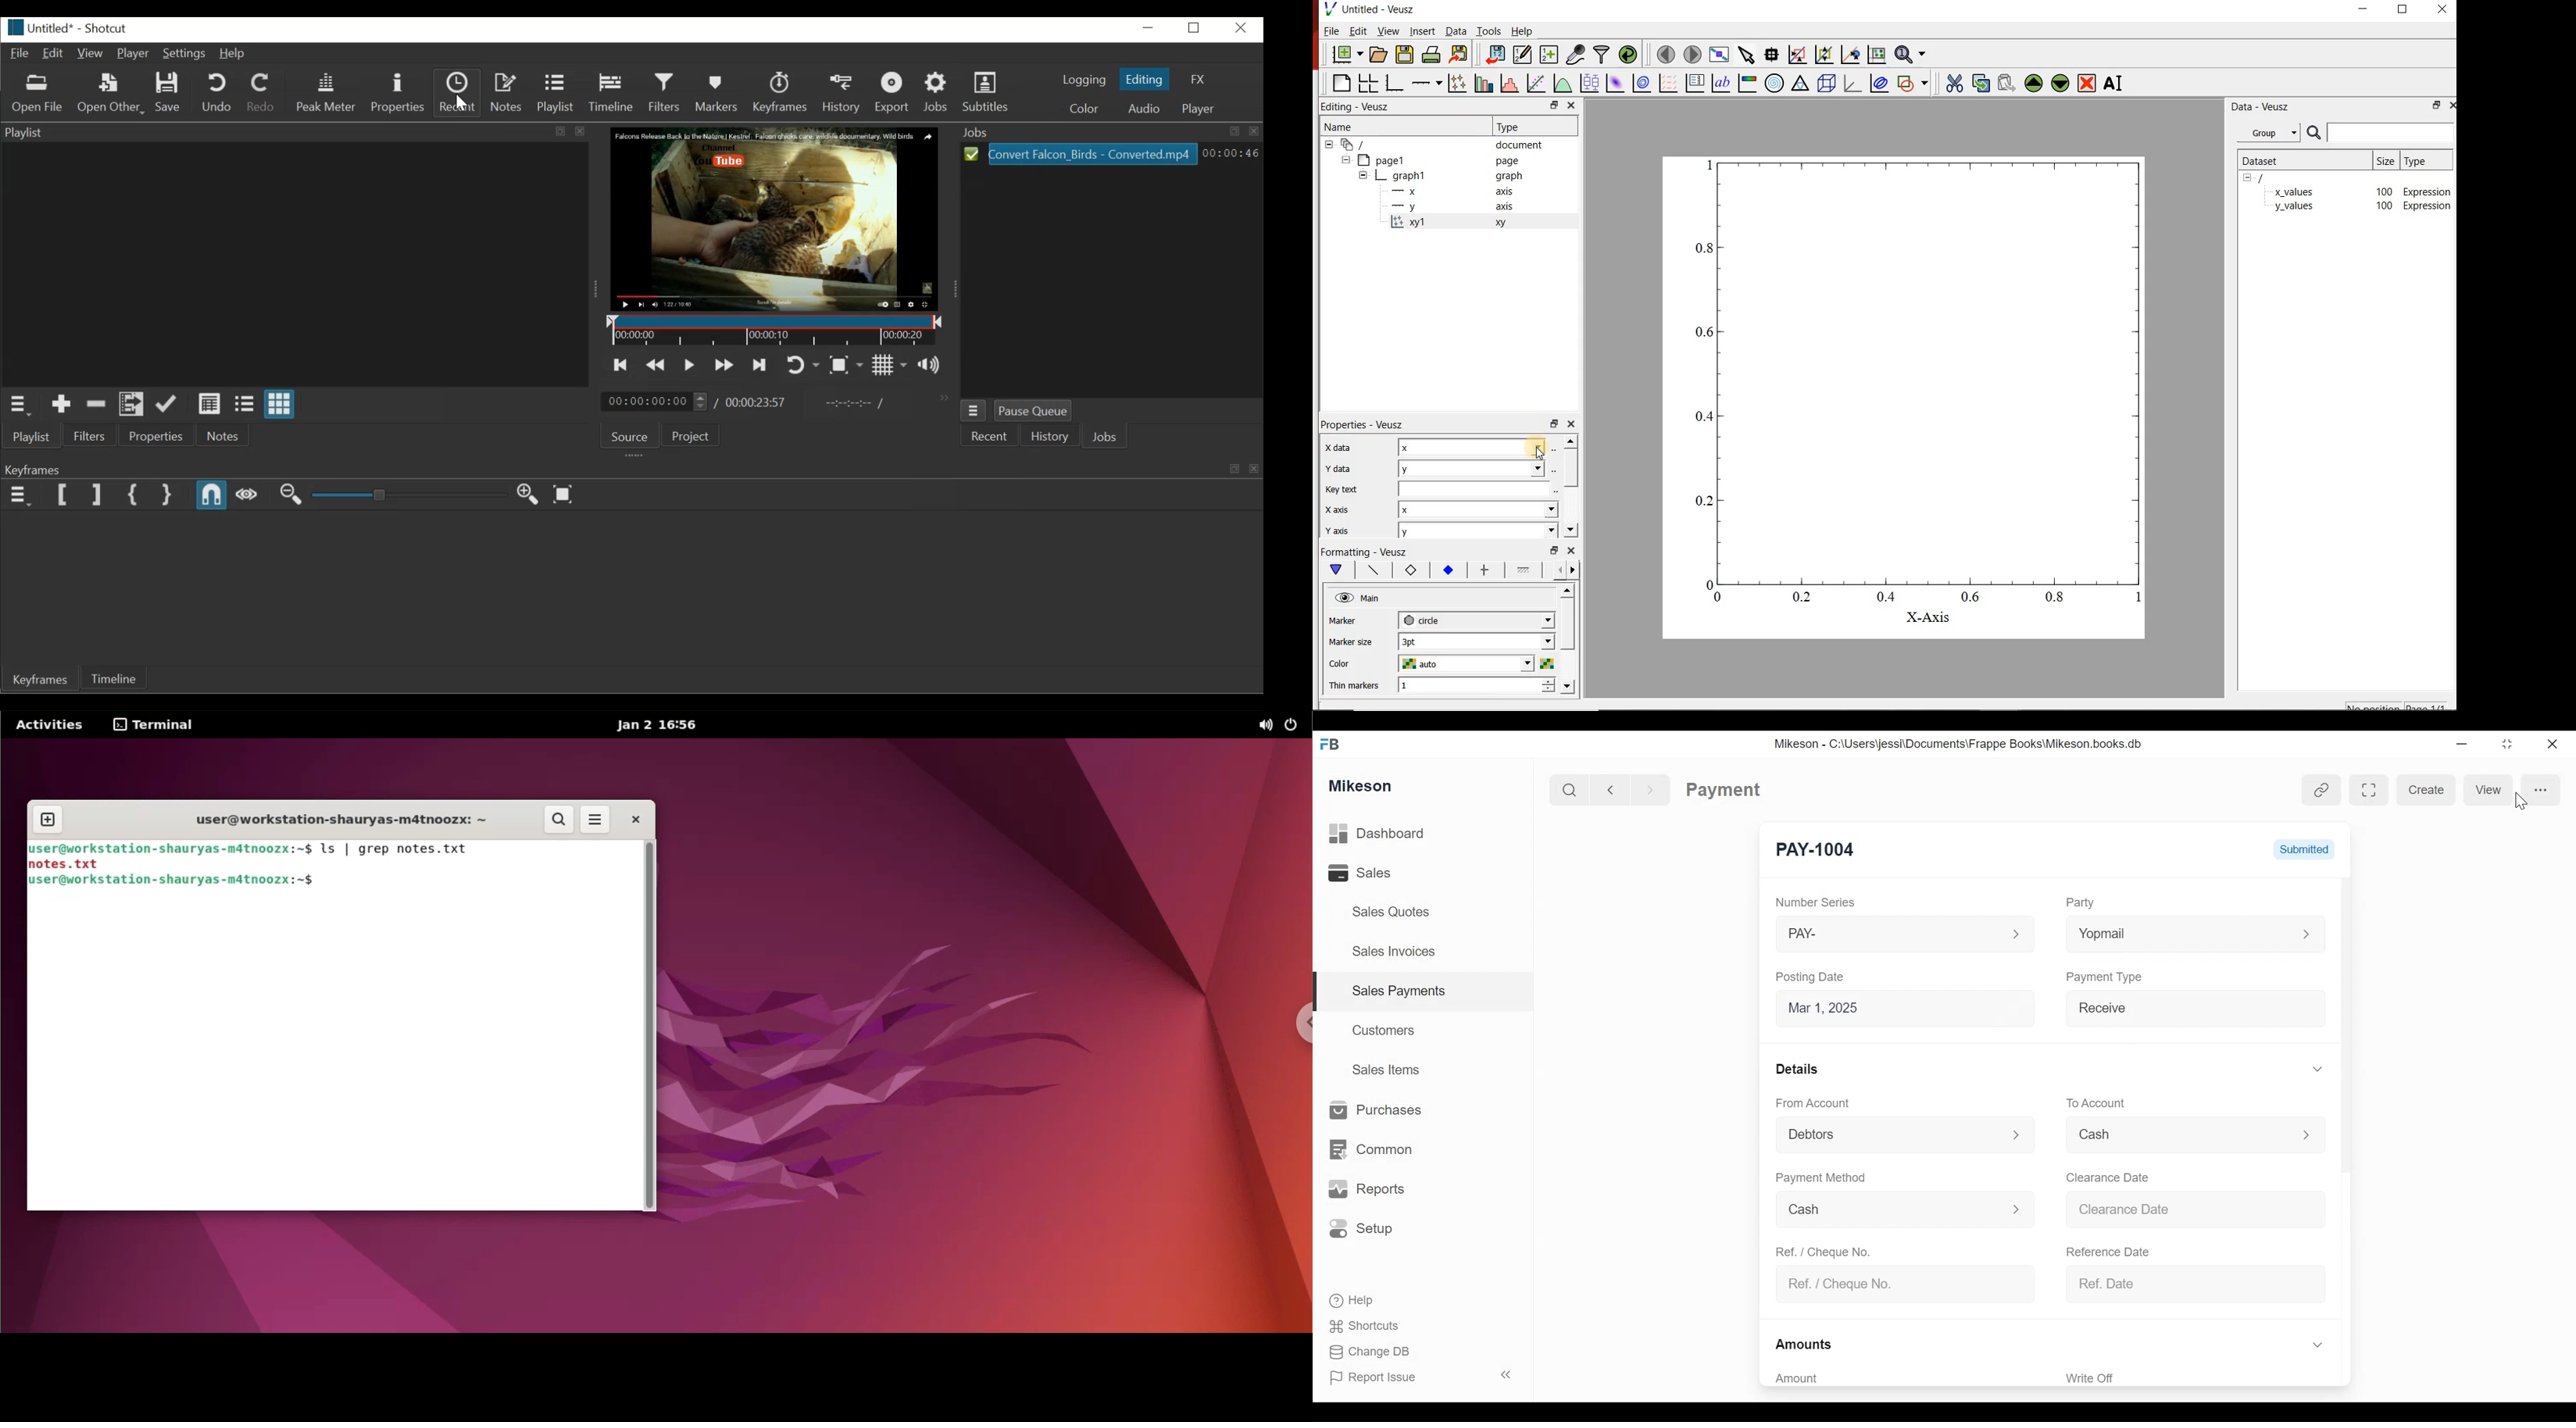 This screenshot has height=1428, width=2576. Describe the element at coordinates (619, 363) in the screenshot. I see `Skip to the previous point` at that location.